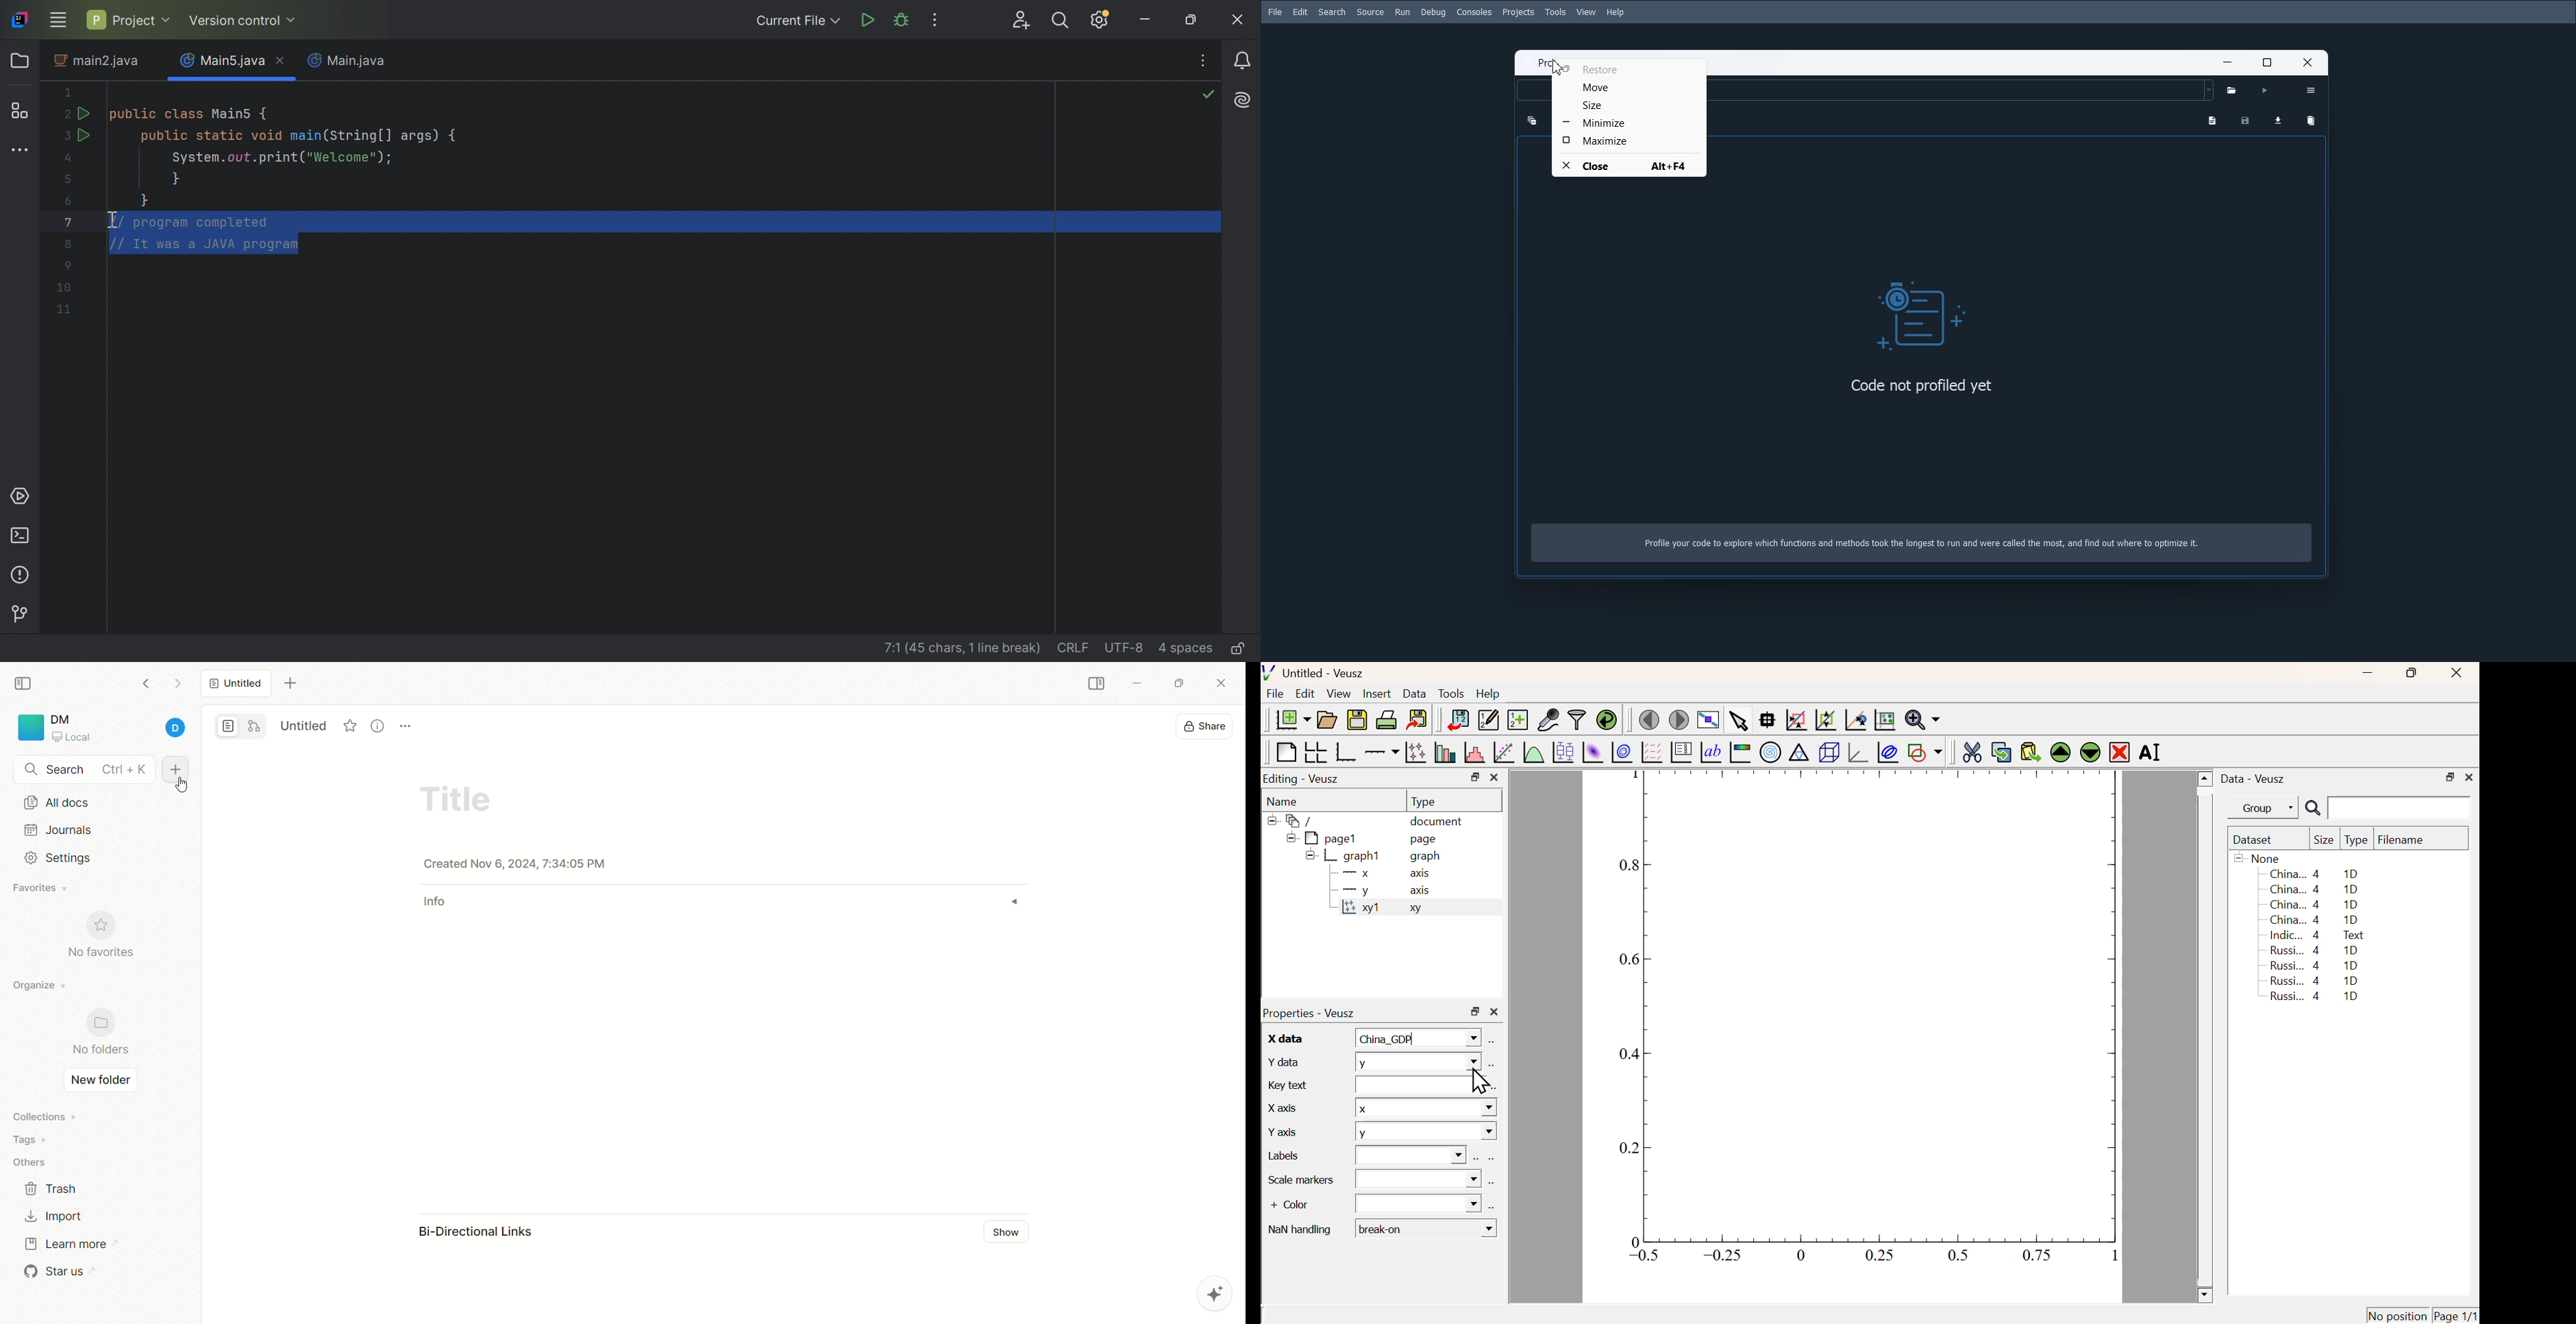  I want to click on File, so click(1275, 694).